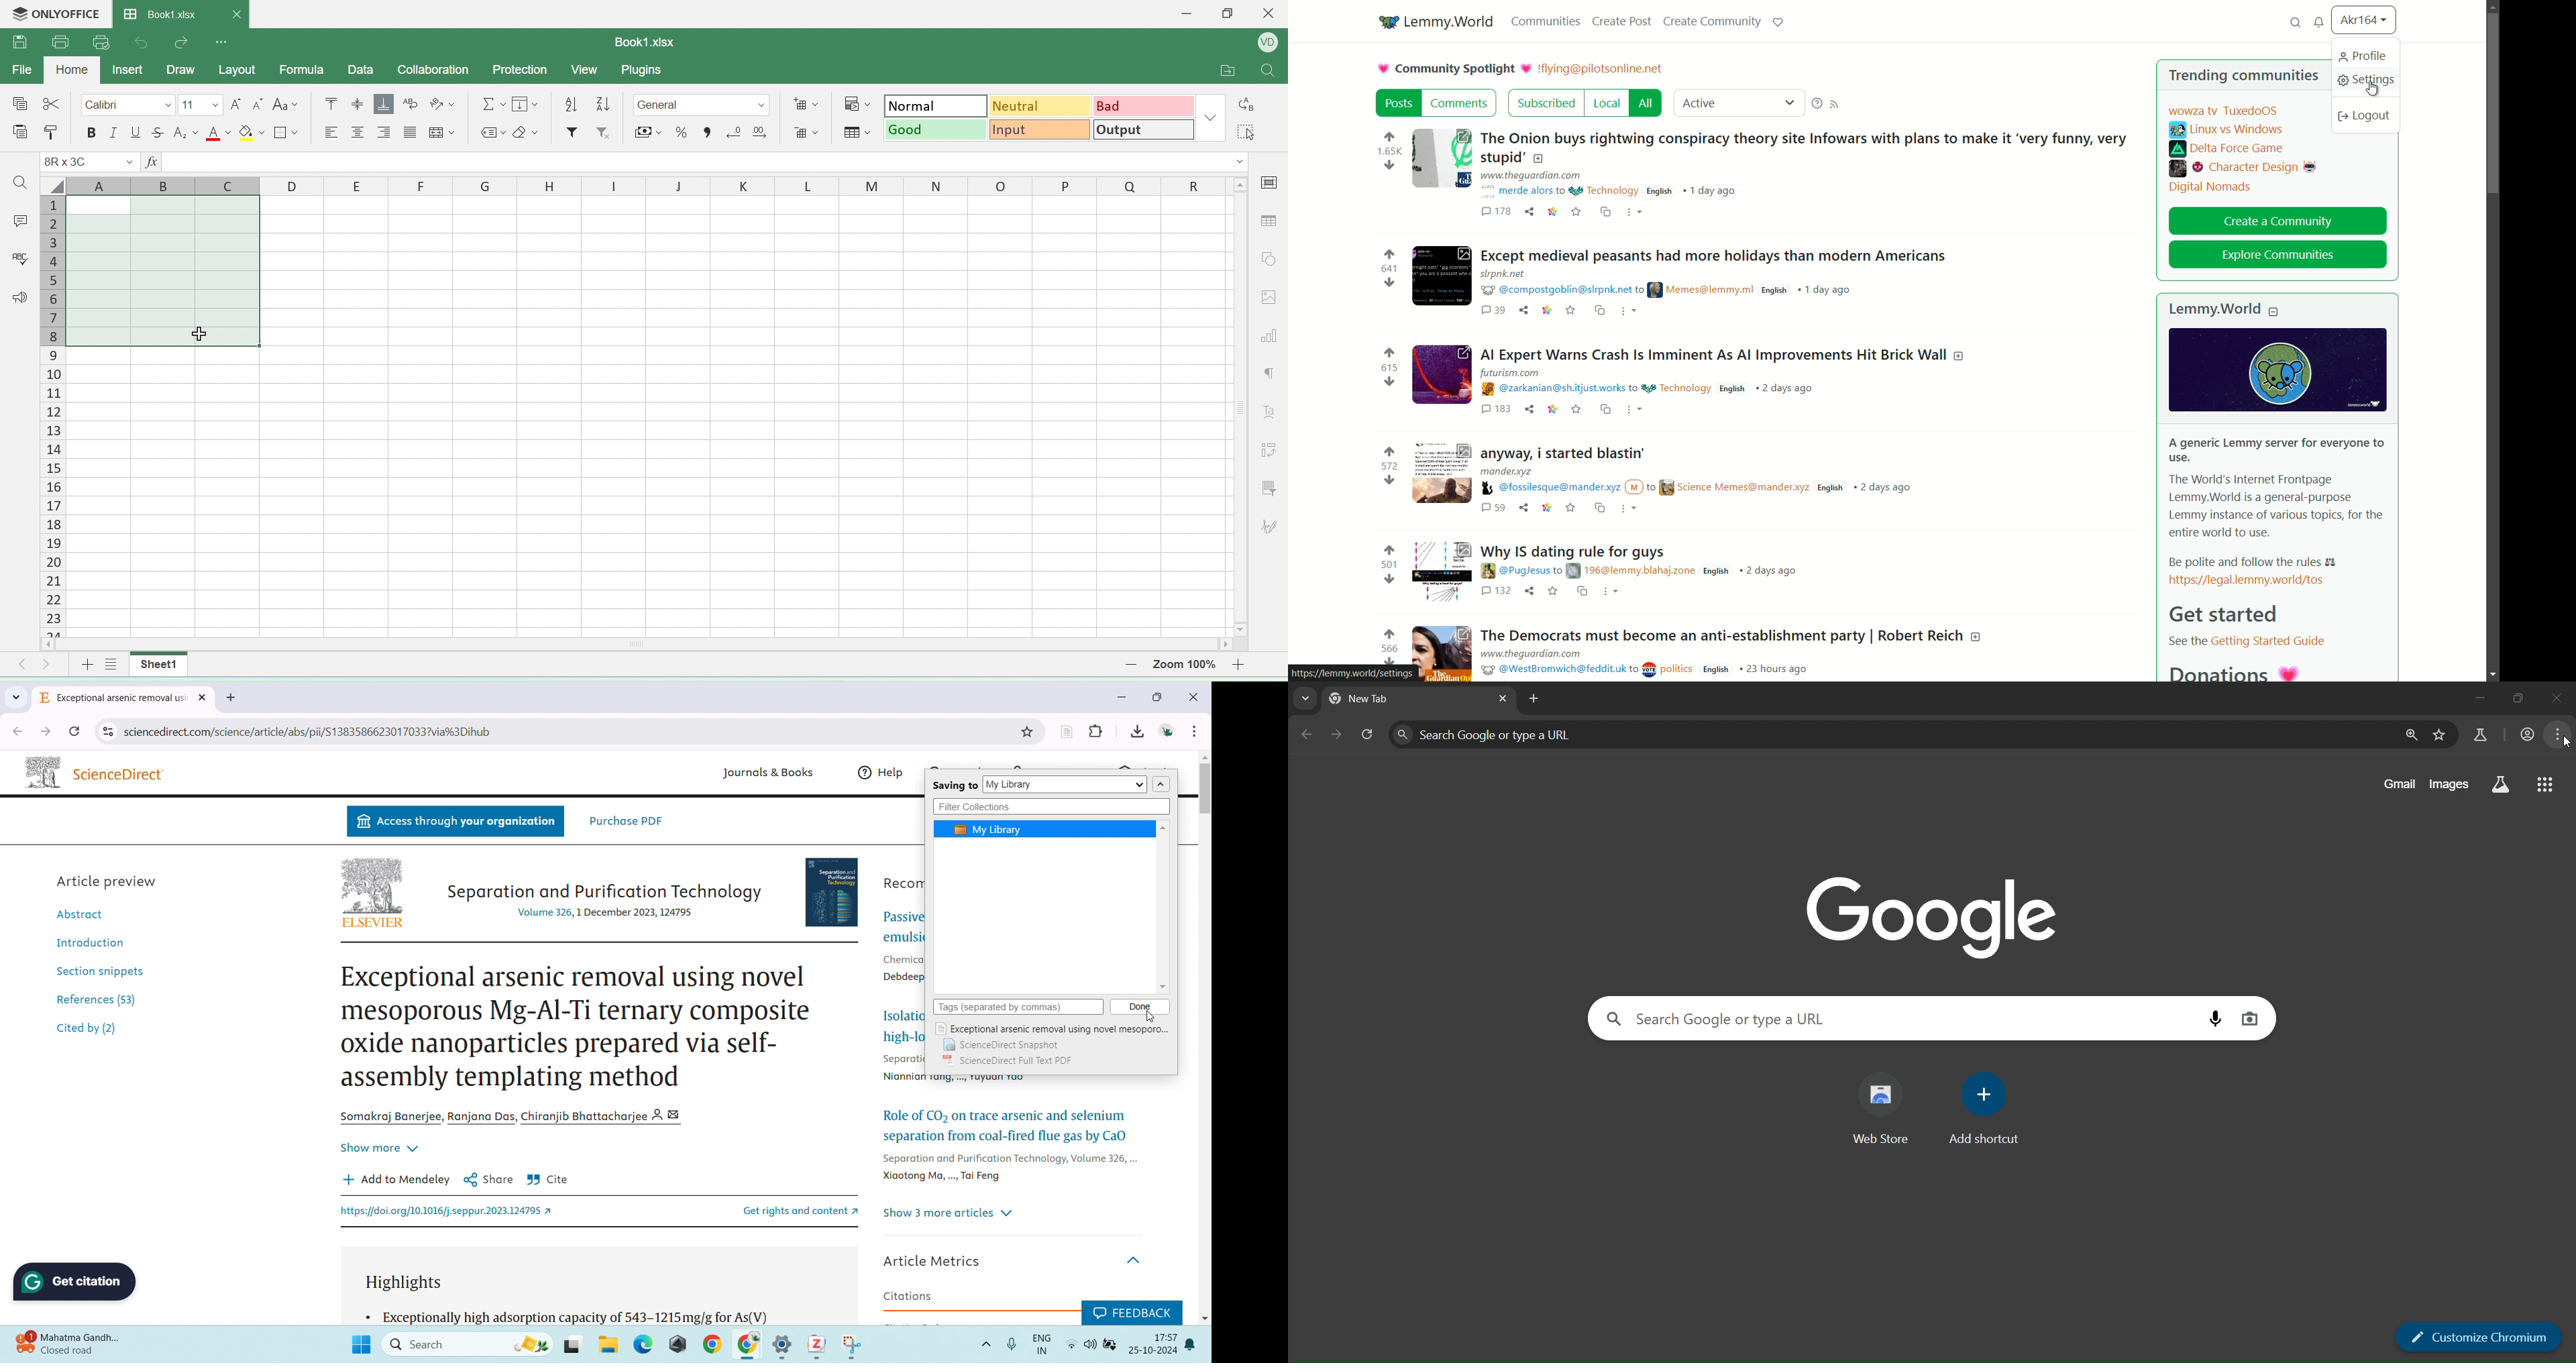  Describe the element at coordinates (605, 104) in the screenshot. I see `ascending order` at that location.